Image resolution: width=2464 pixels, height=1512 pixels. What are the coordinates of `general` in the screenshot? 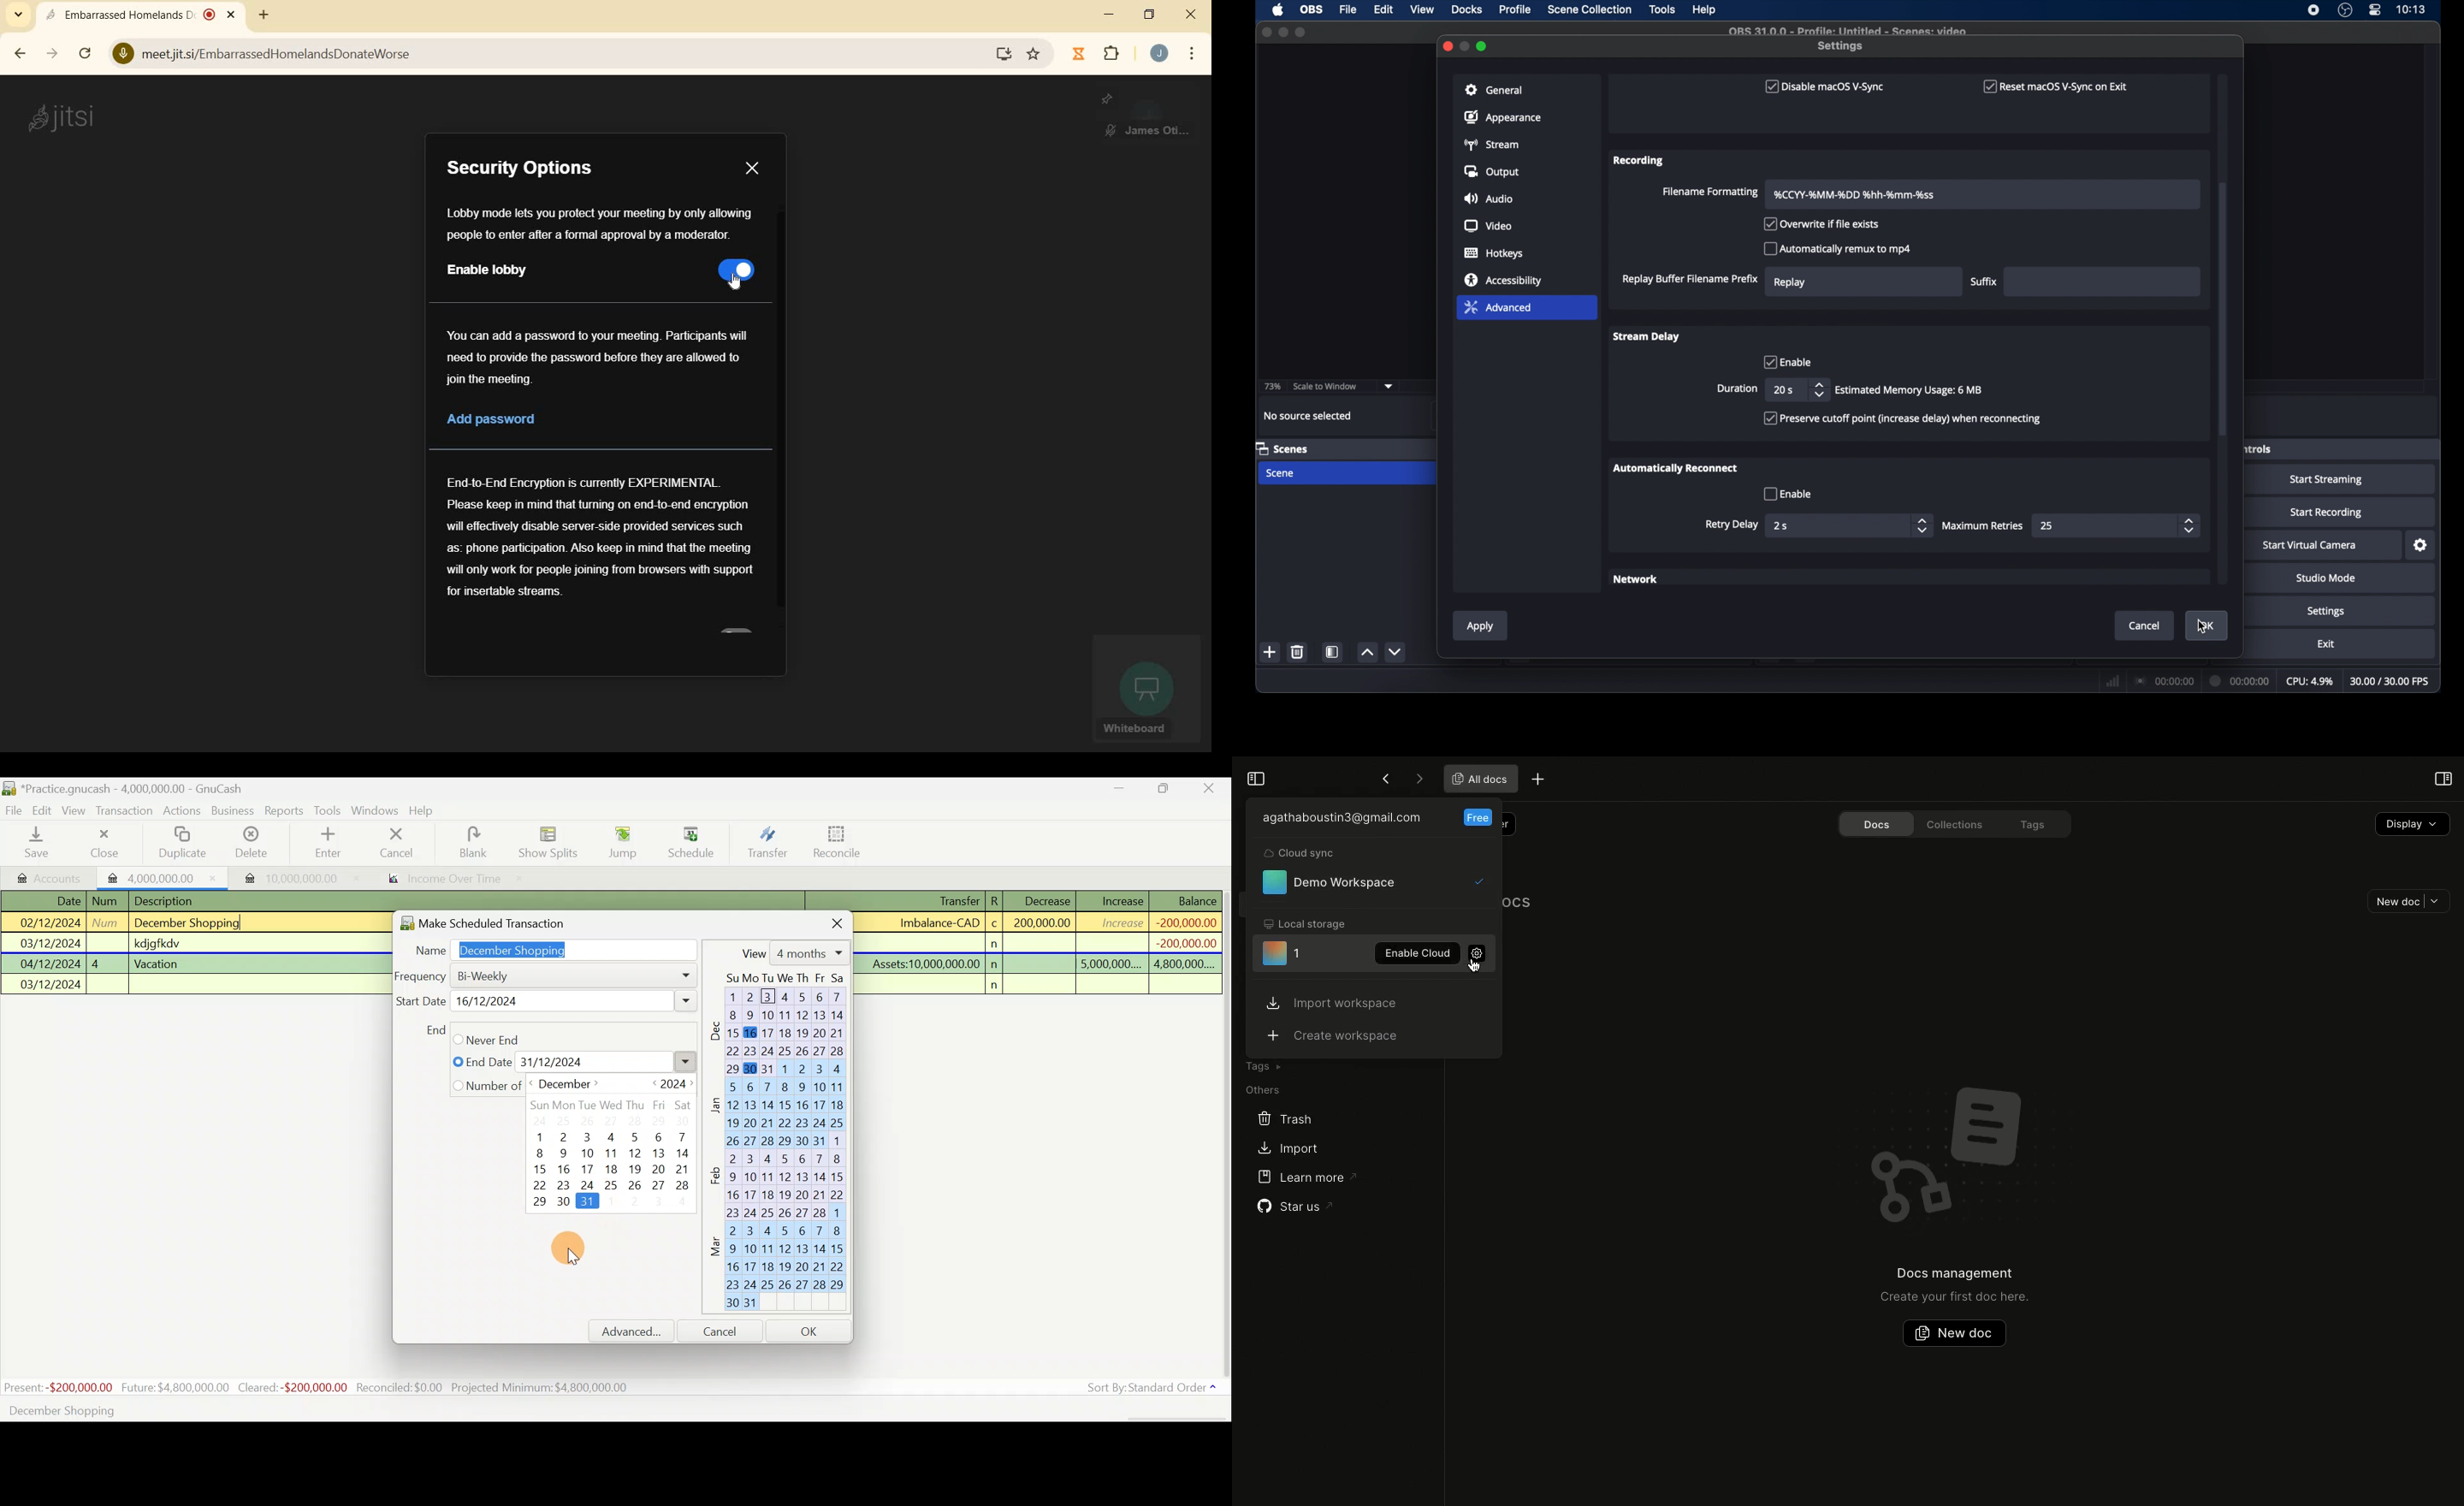 It's located at (1494, 90).